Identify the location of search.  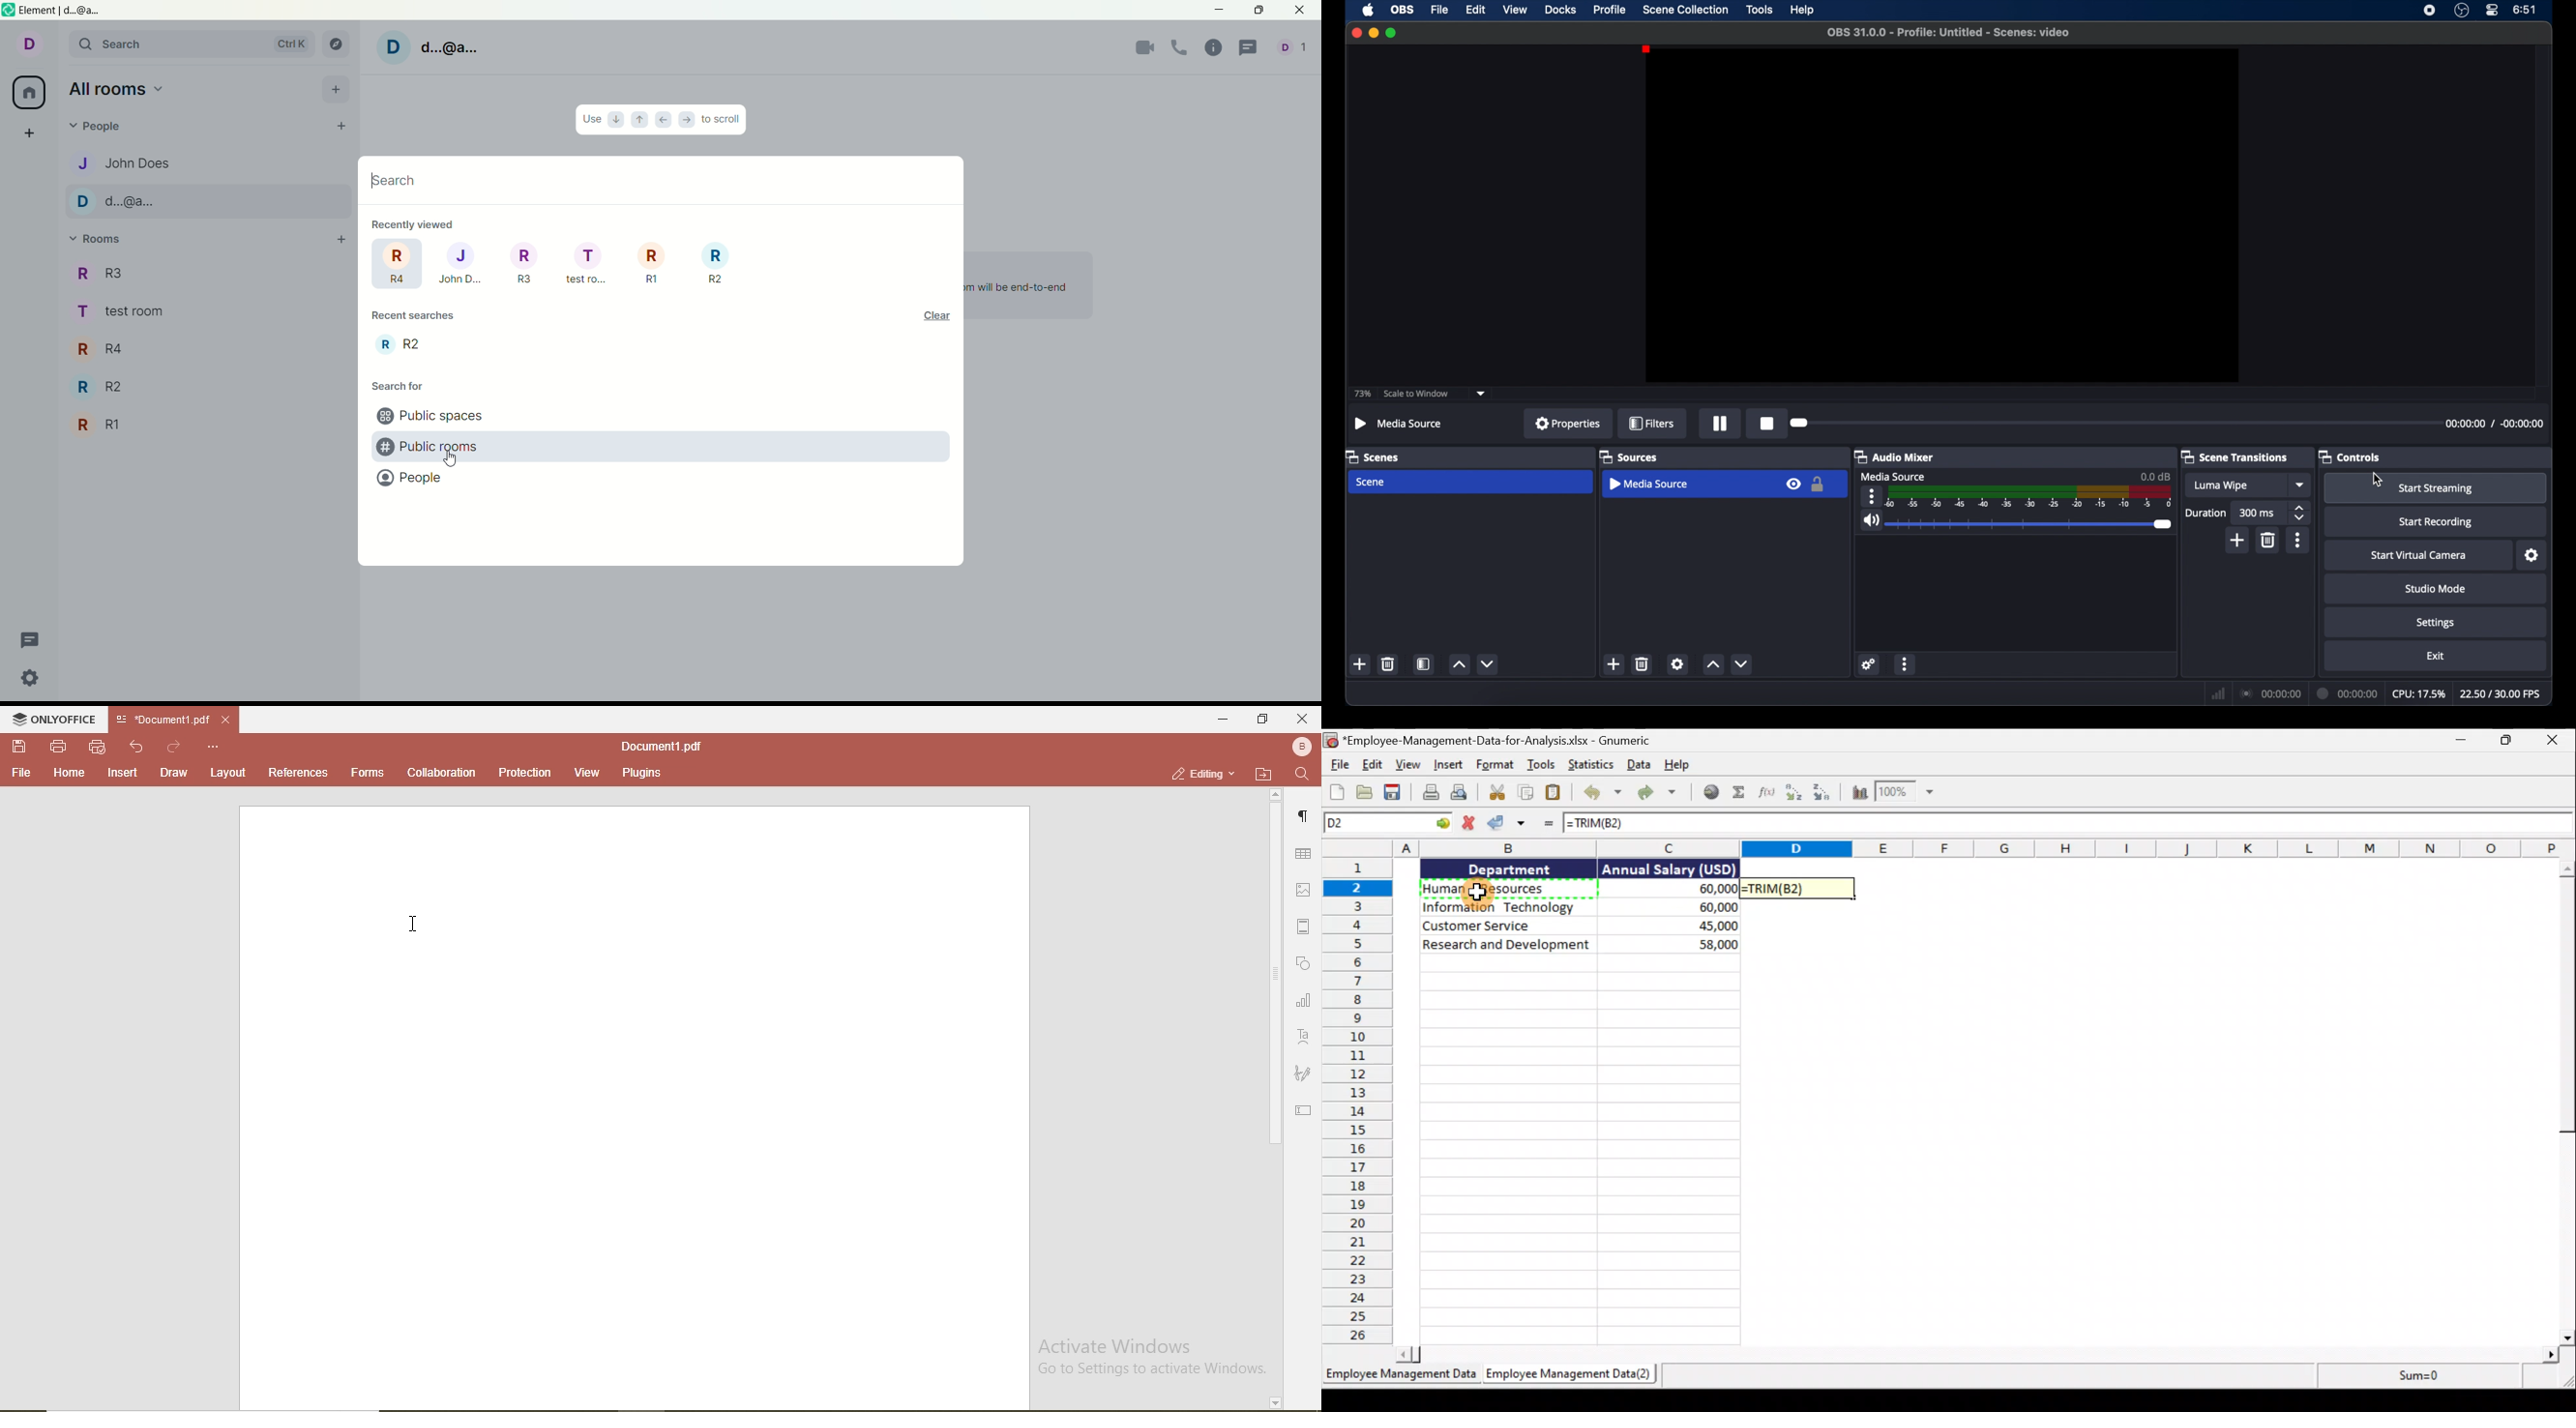
(191, 44).